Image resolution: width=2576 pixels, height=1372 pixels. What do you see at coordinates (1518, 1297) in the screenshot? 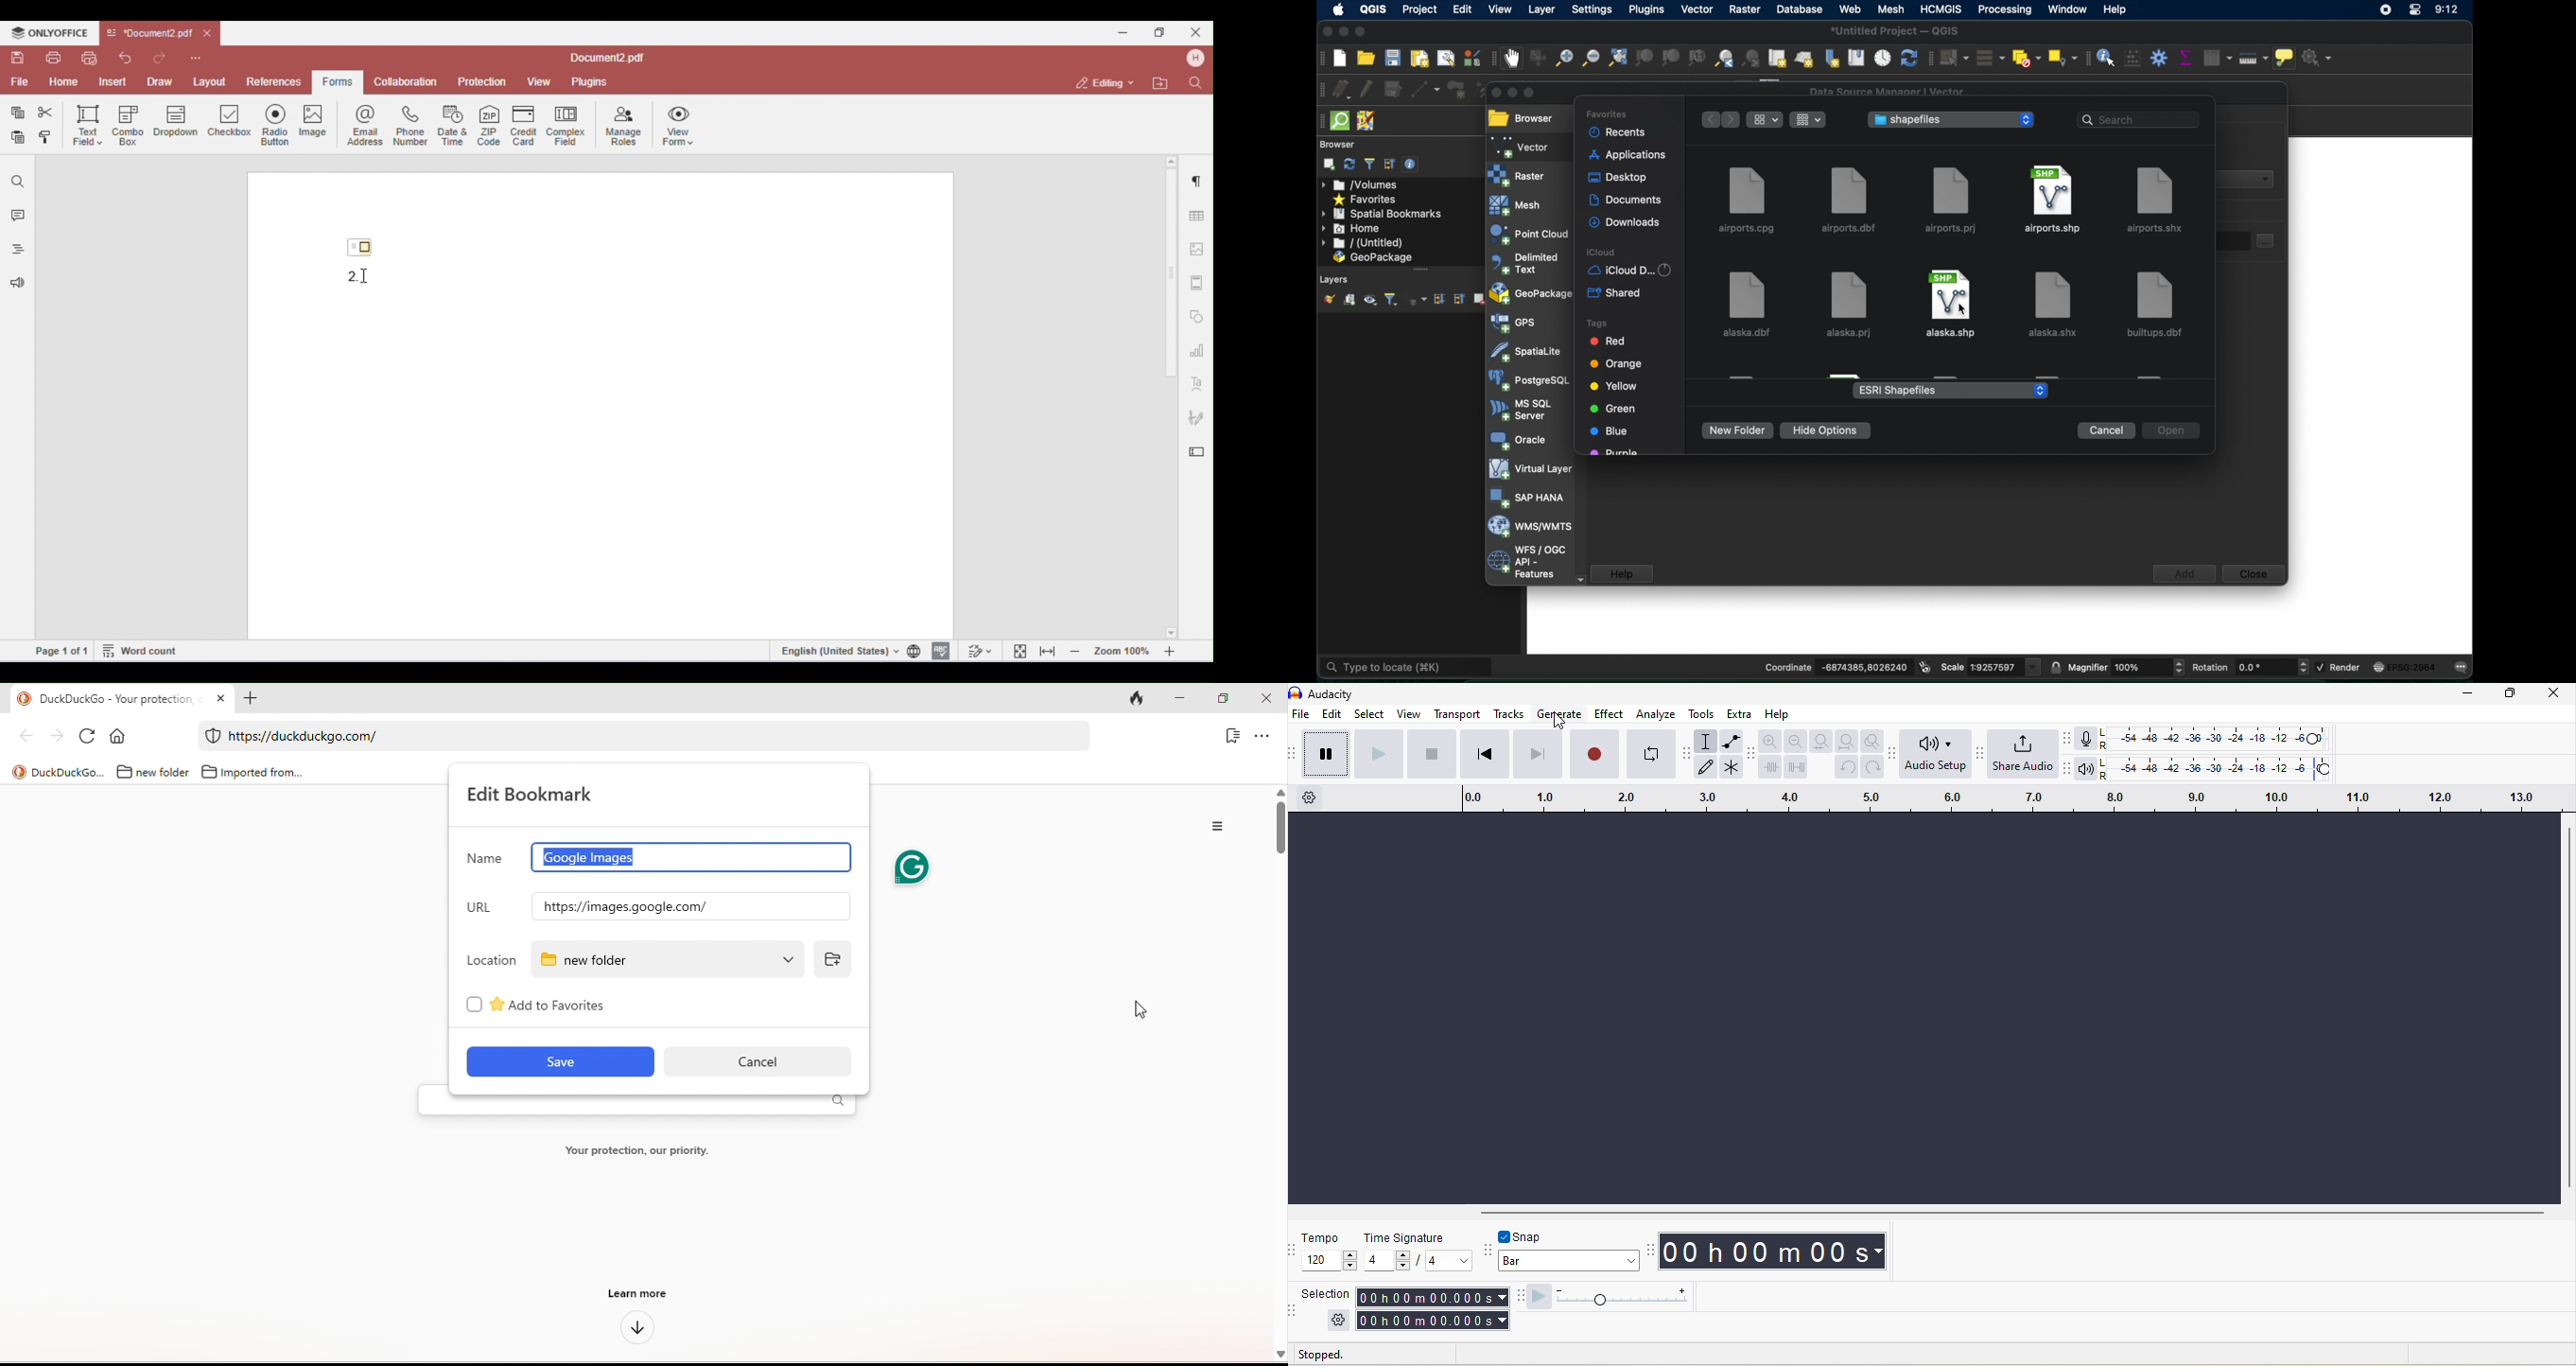
I see `audacity play at speed toolbar` at bounding box center [1518, 1297].